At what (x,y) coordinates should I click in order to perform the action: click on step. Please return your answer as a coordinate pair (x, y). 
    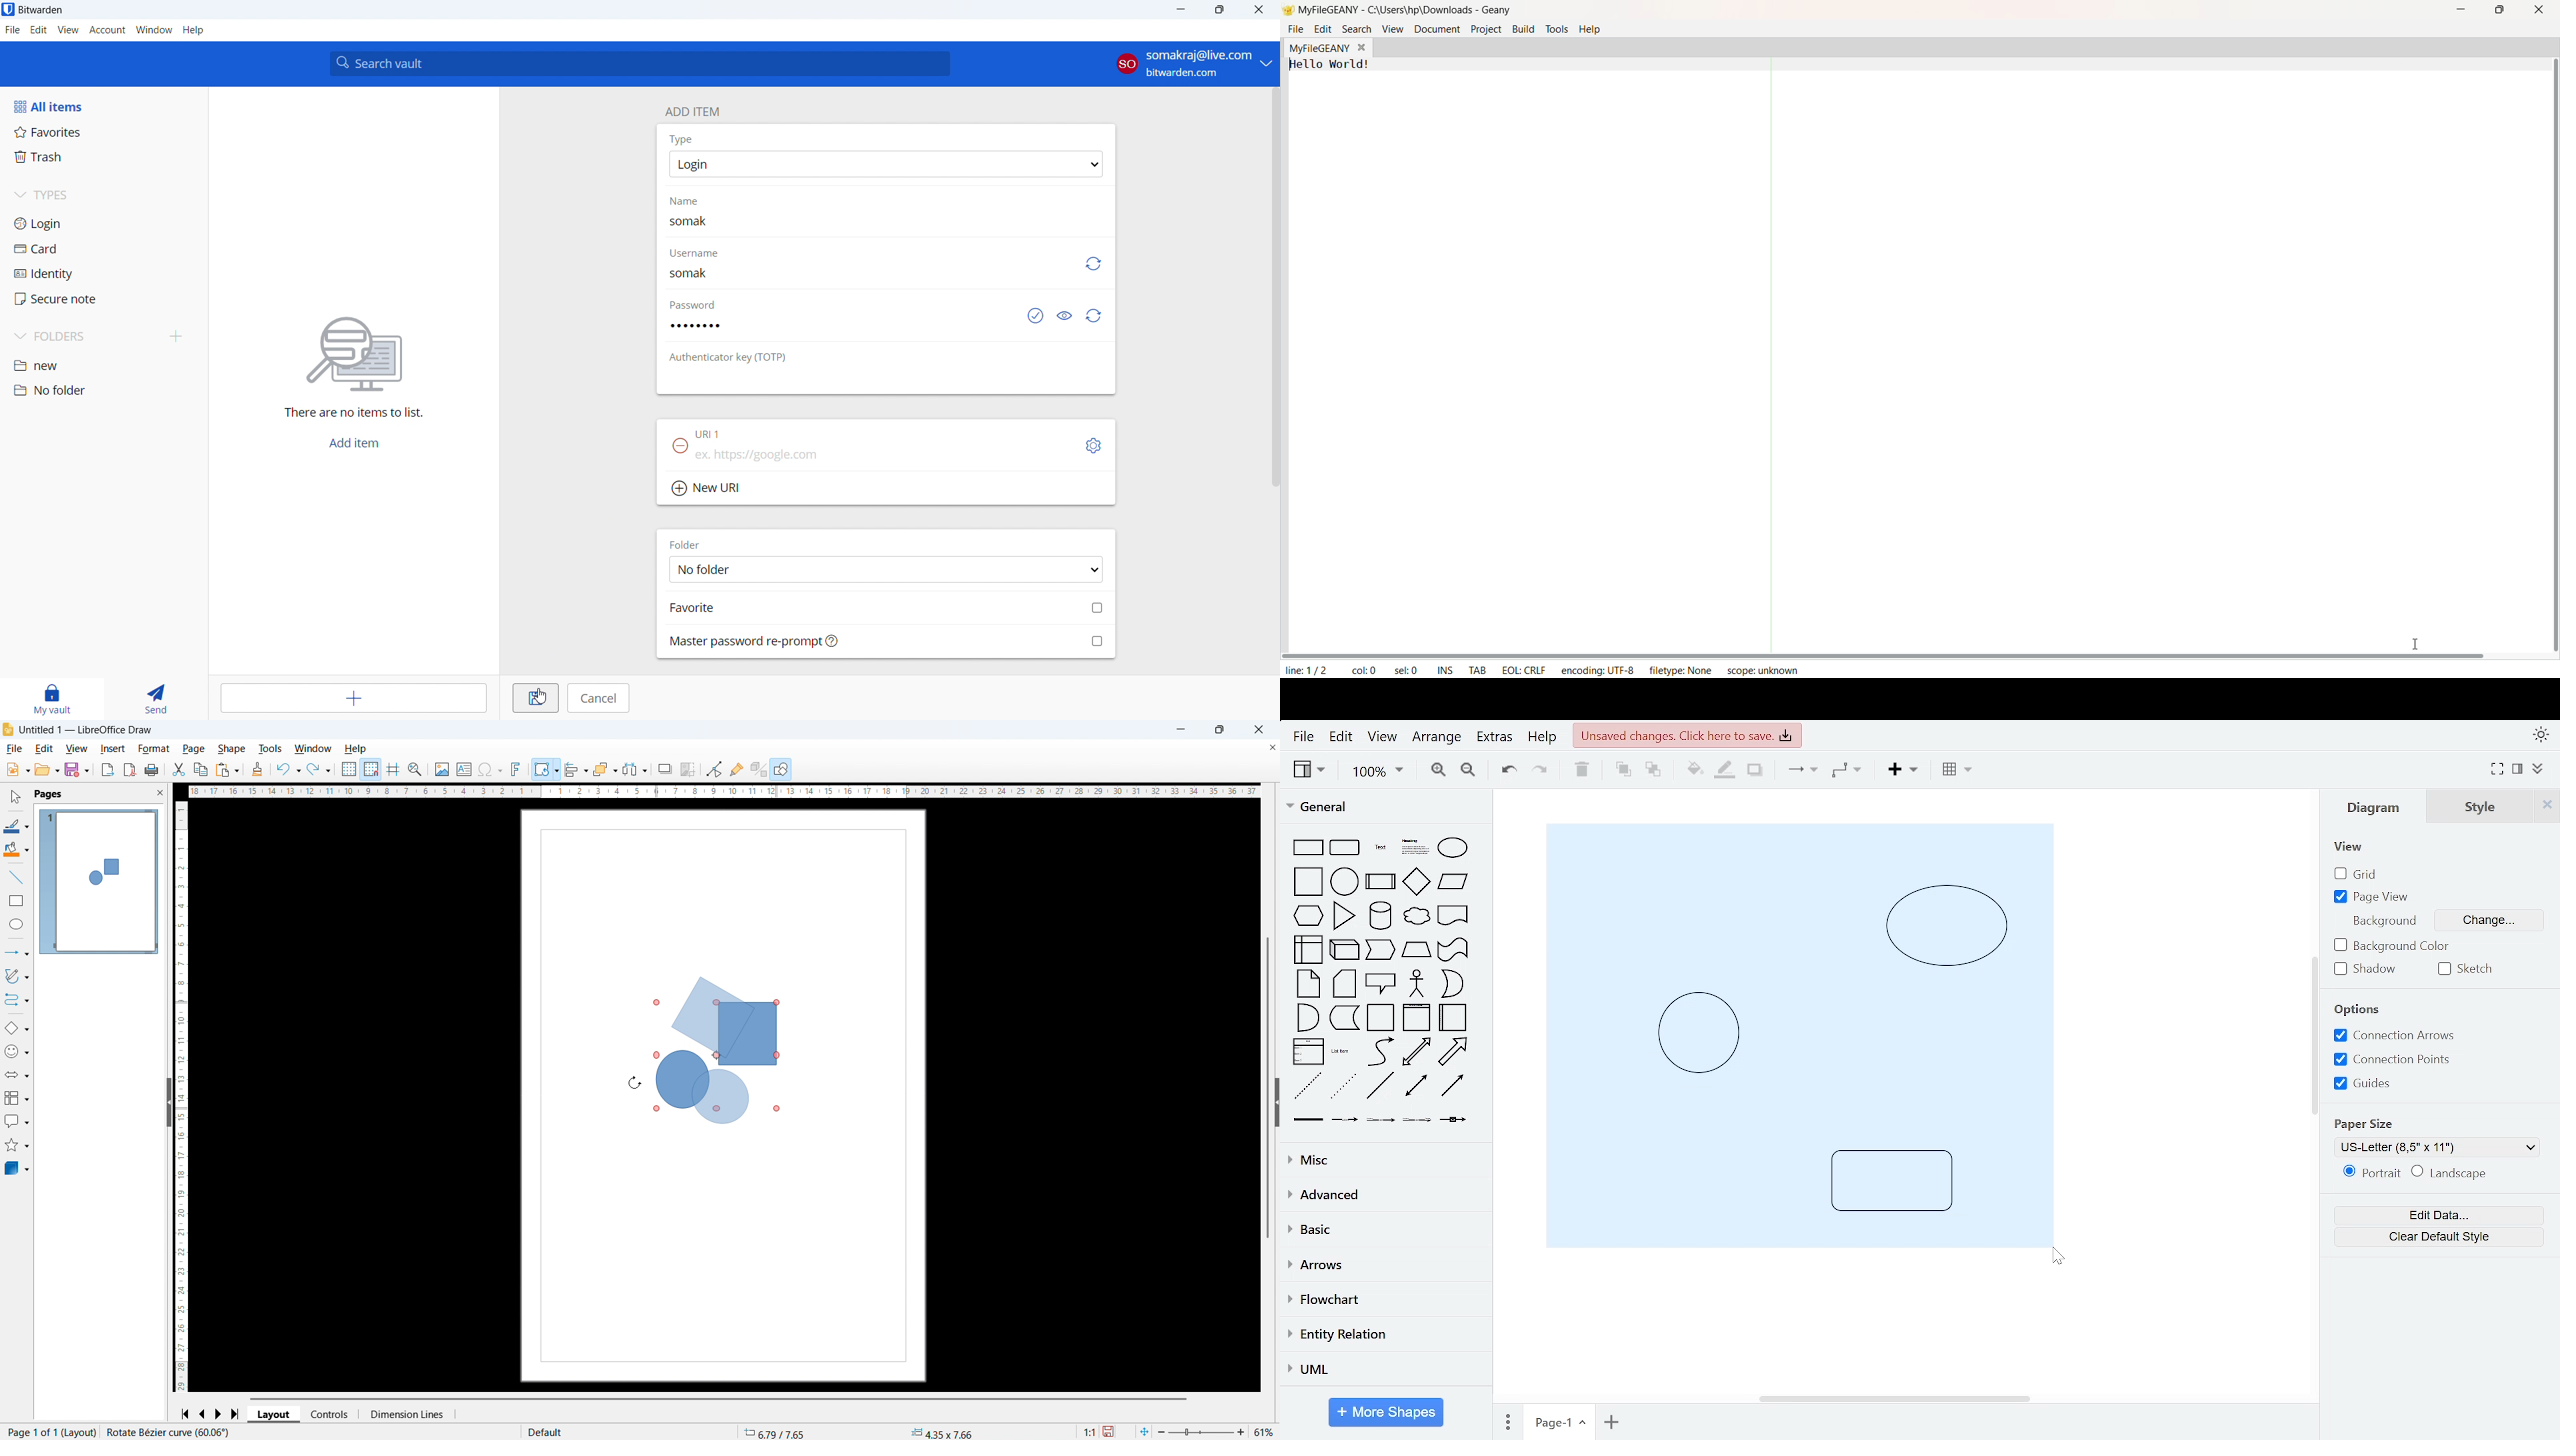
    Looking at the image, I should click on (1380, 951).